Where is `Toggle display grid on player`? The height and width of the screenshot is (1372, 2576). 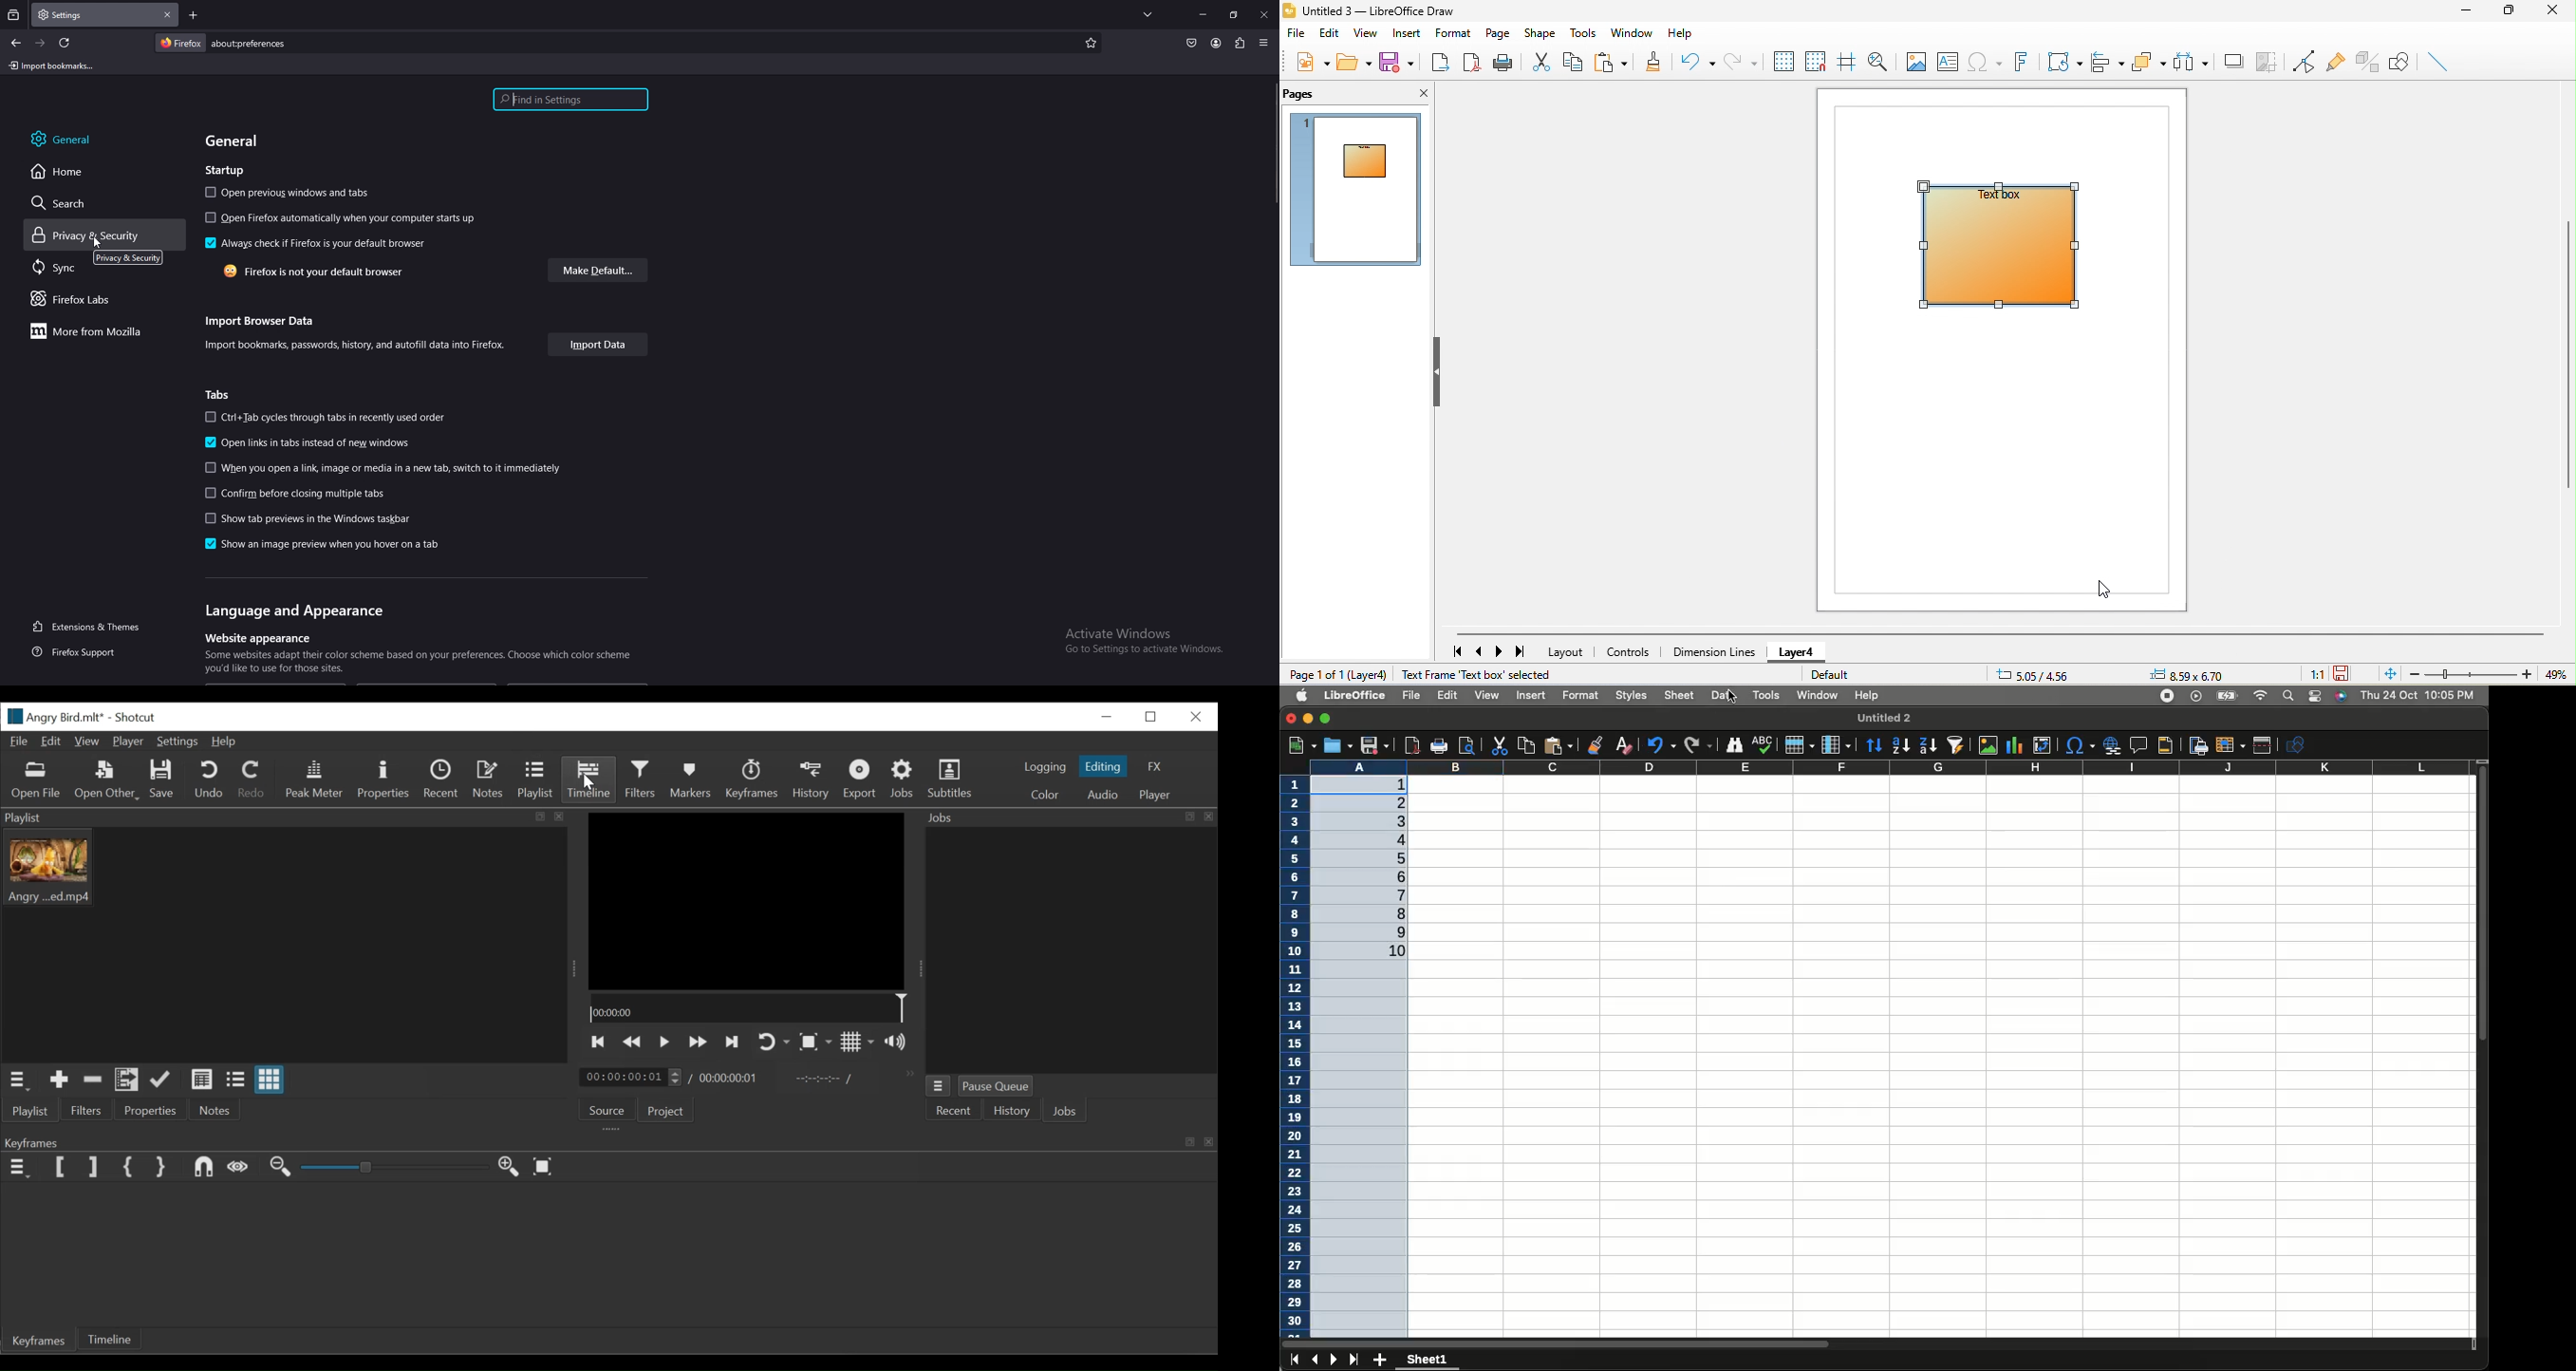 Toggle display grid on player is located at coordinates (859, 1042).